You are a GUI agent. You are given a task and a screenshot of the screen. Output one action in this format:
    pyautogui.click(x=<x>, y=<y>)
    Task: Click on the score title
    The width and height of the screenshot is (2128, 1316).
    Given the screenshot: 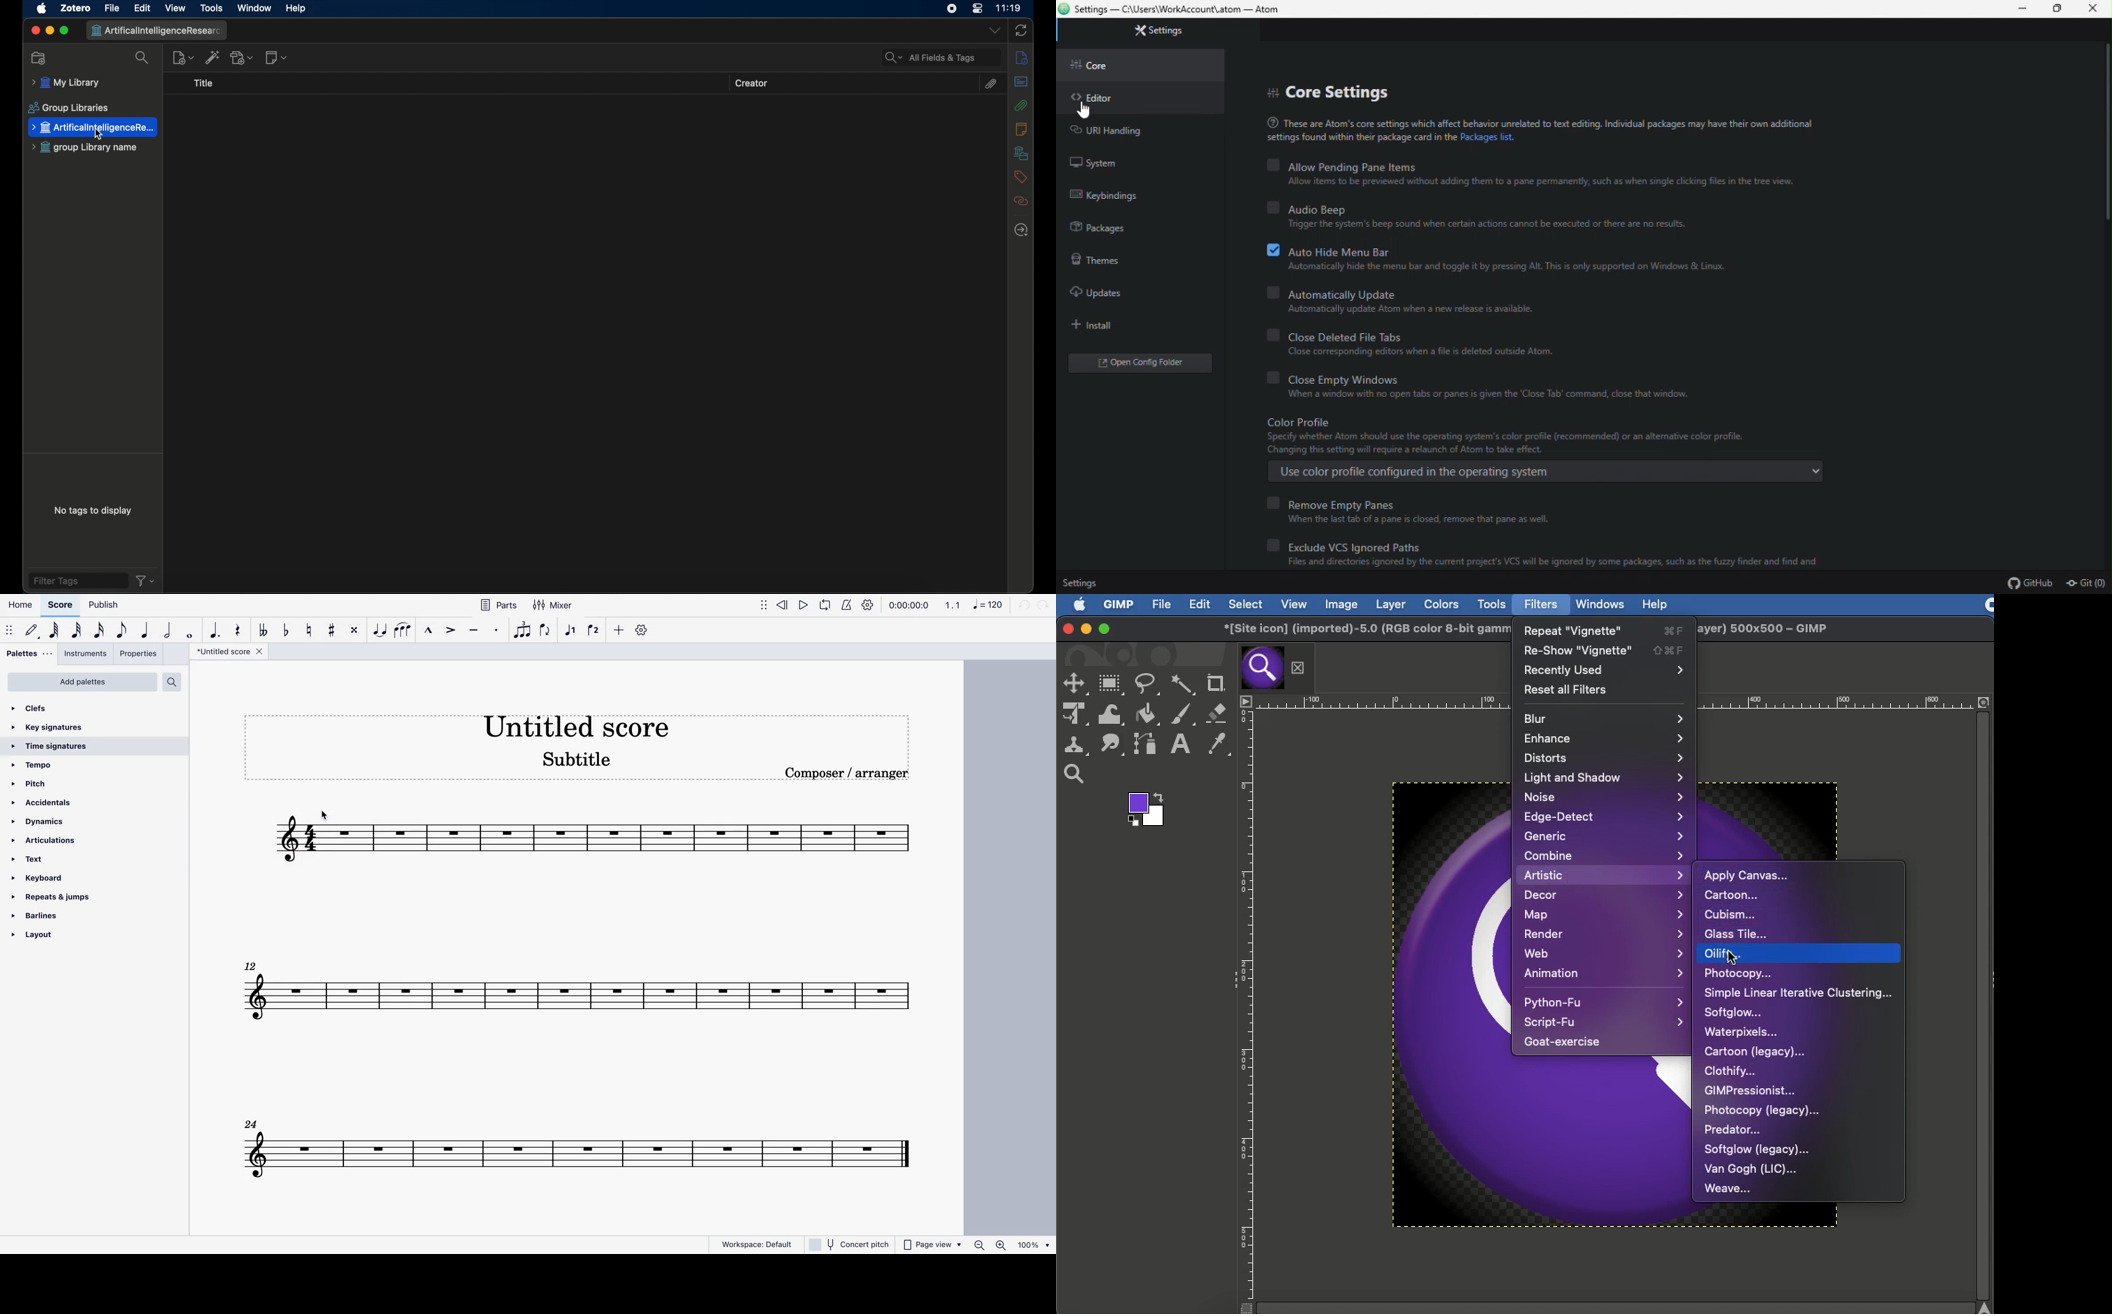 What is the action you would take?
    pyautogui.click(x=579, y=724)
    